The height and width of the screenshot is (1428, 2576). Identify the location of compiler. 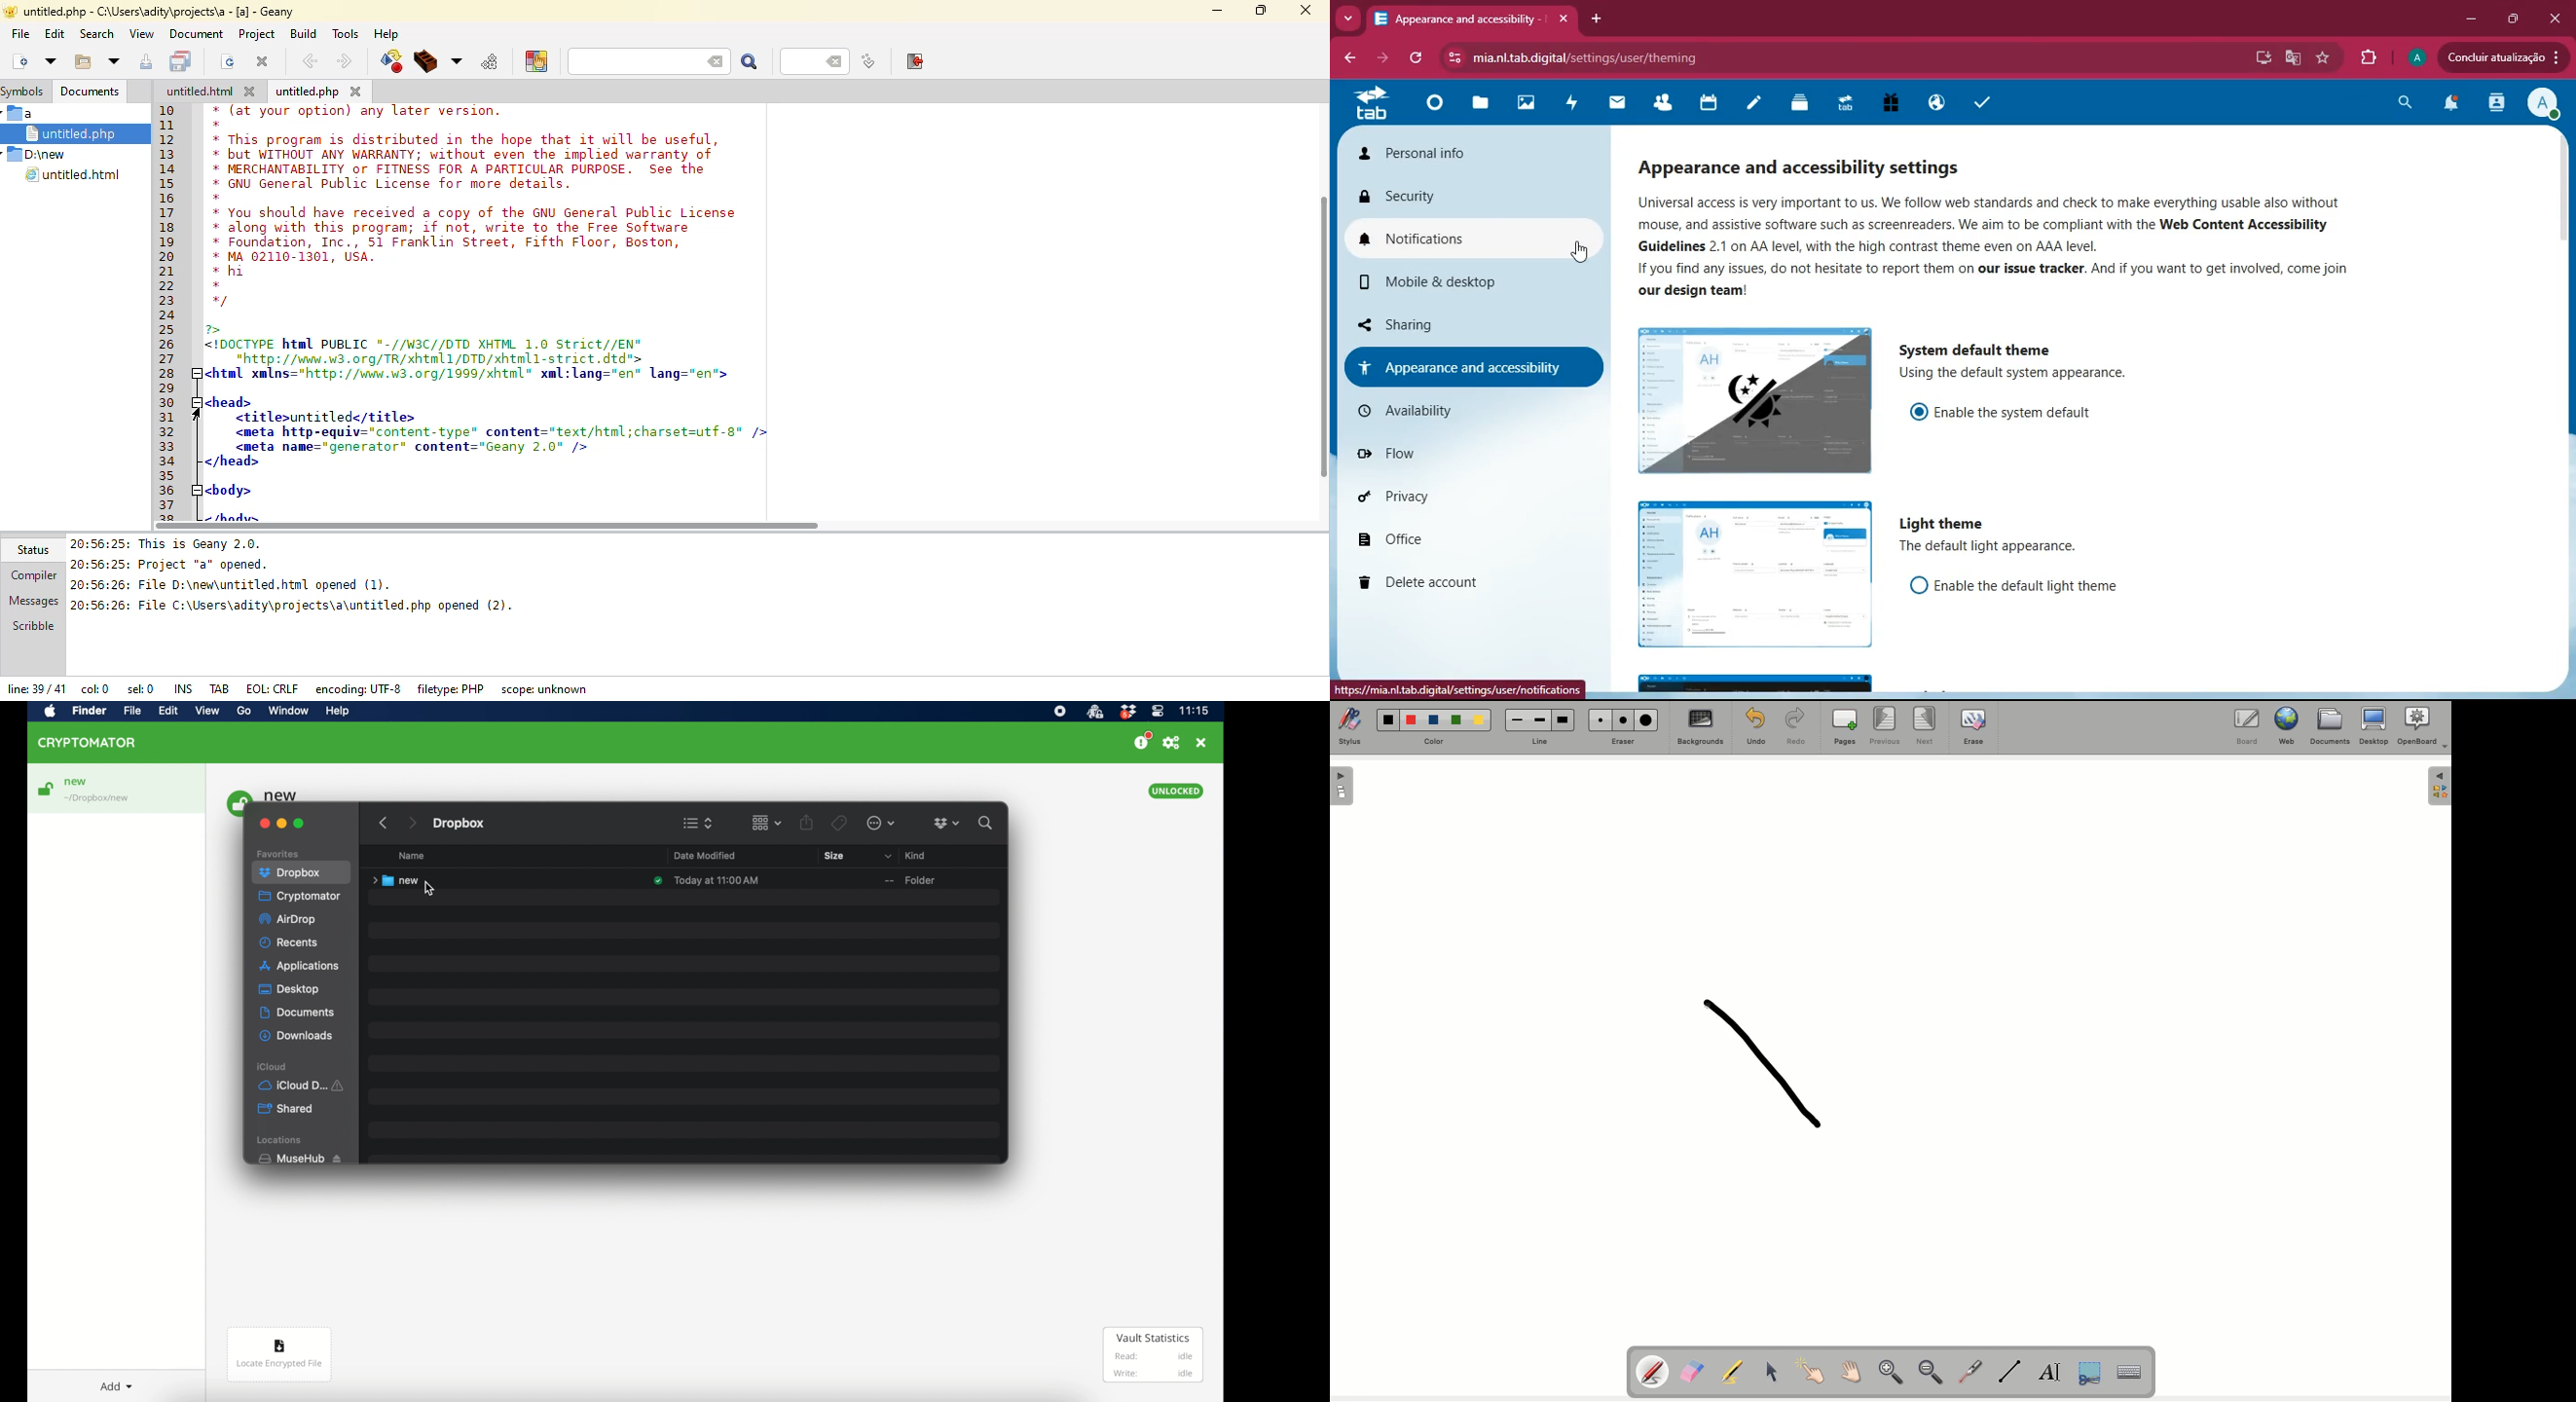
(34, 575).